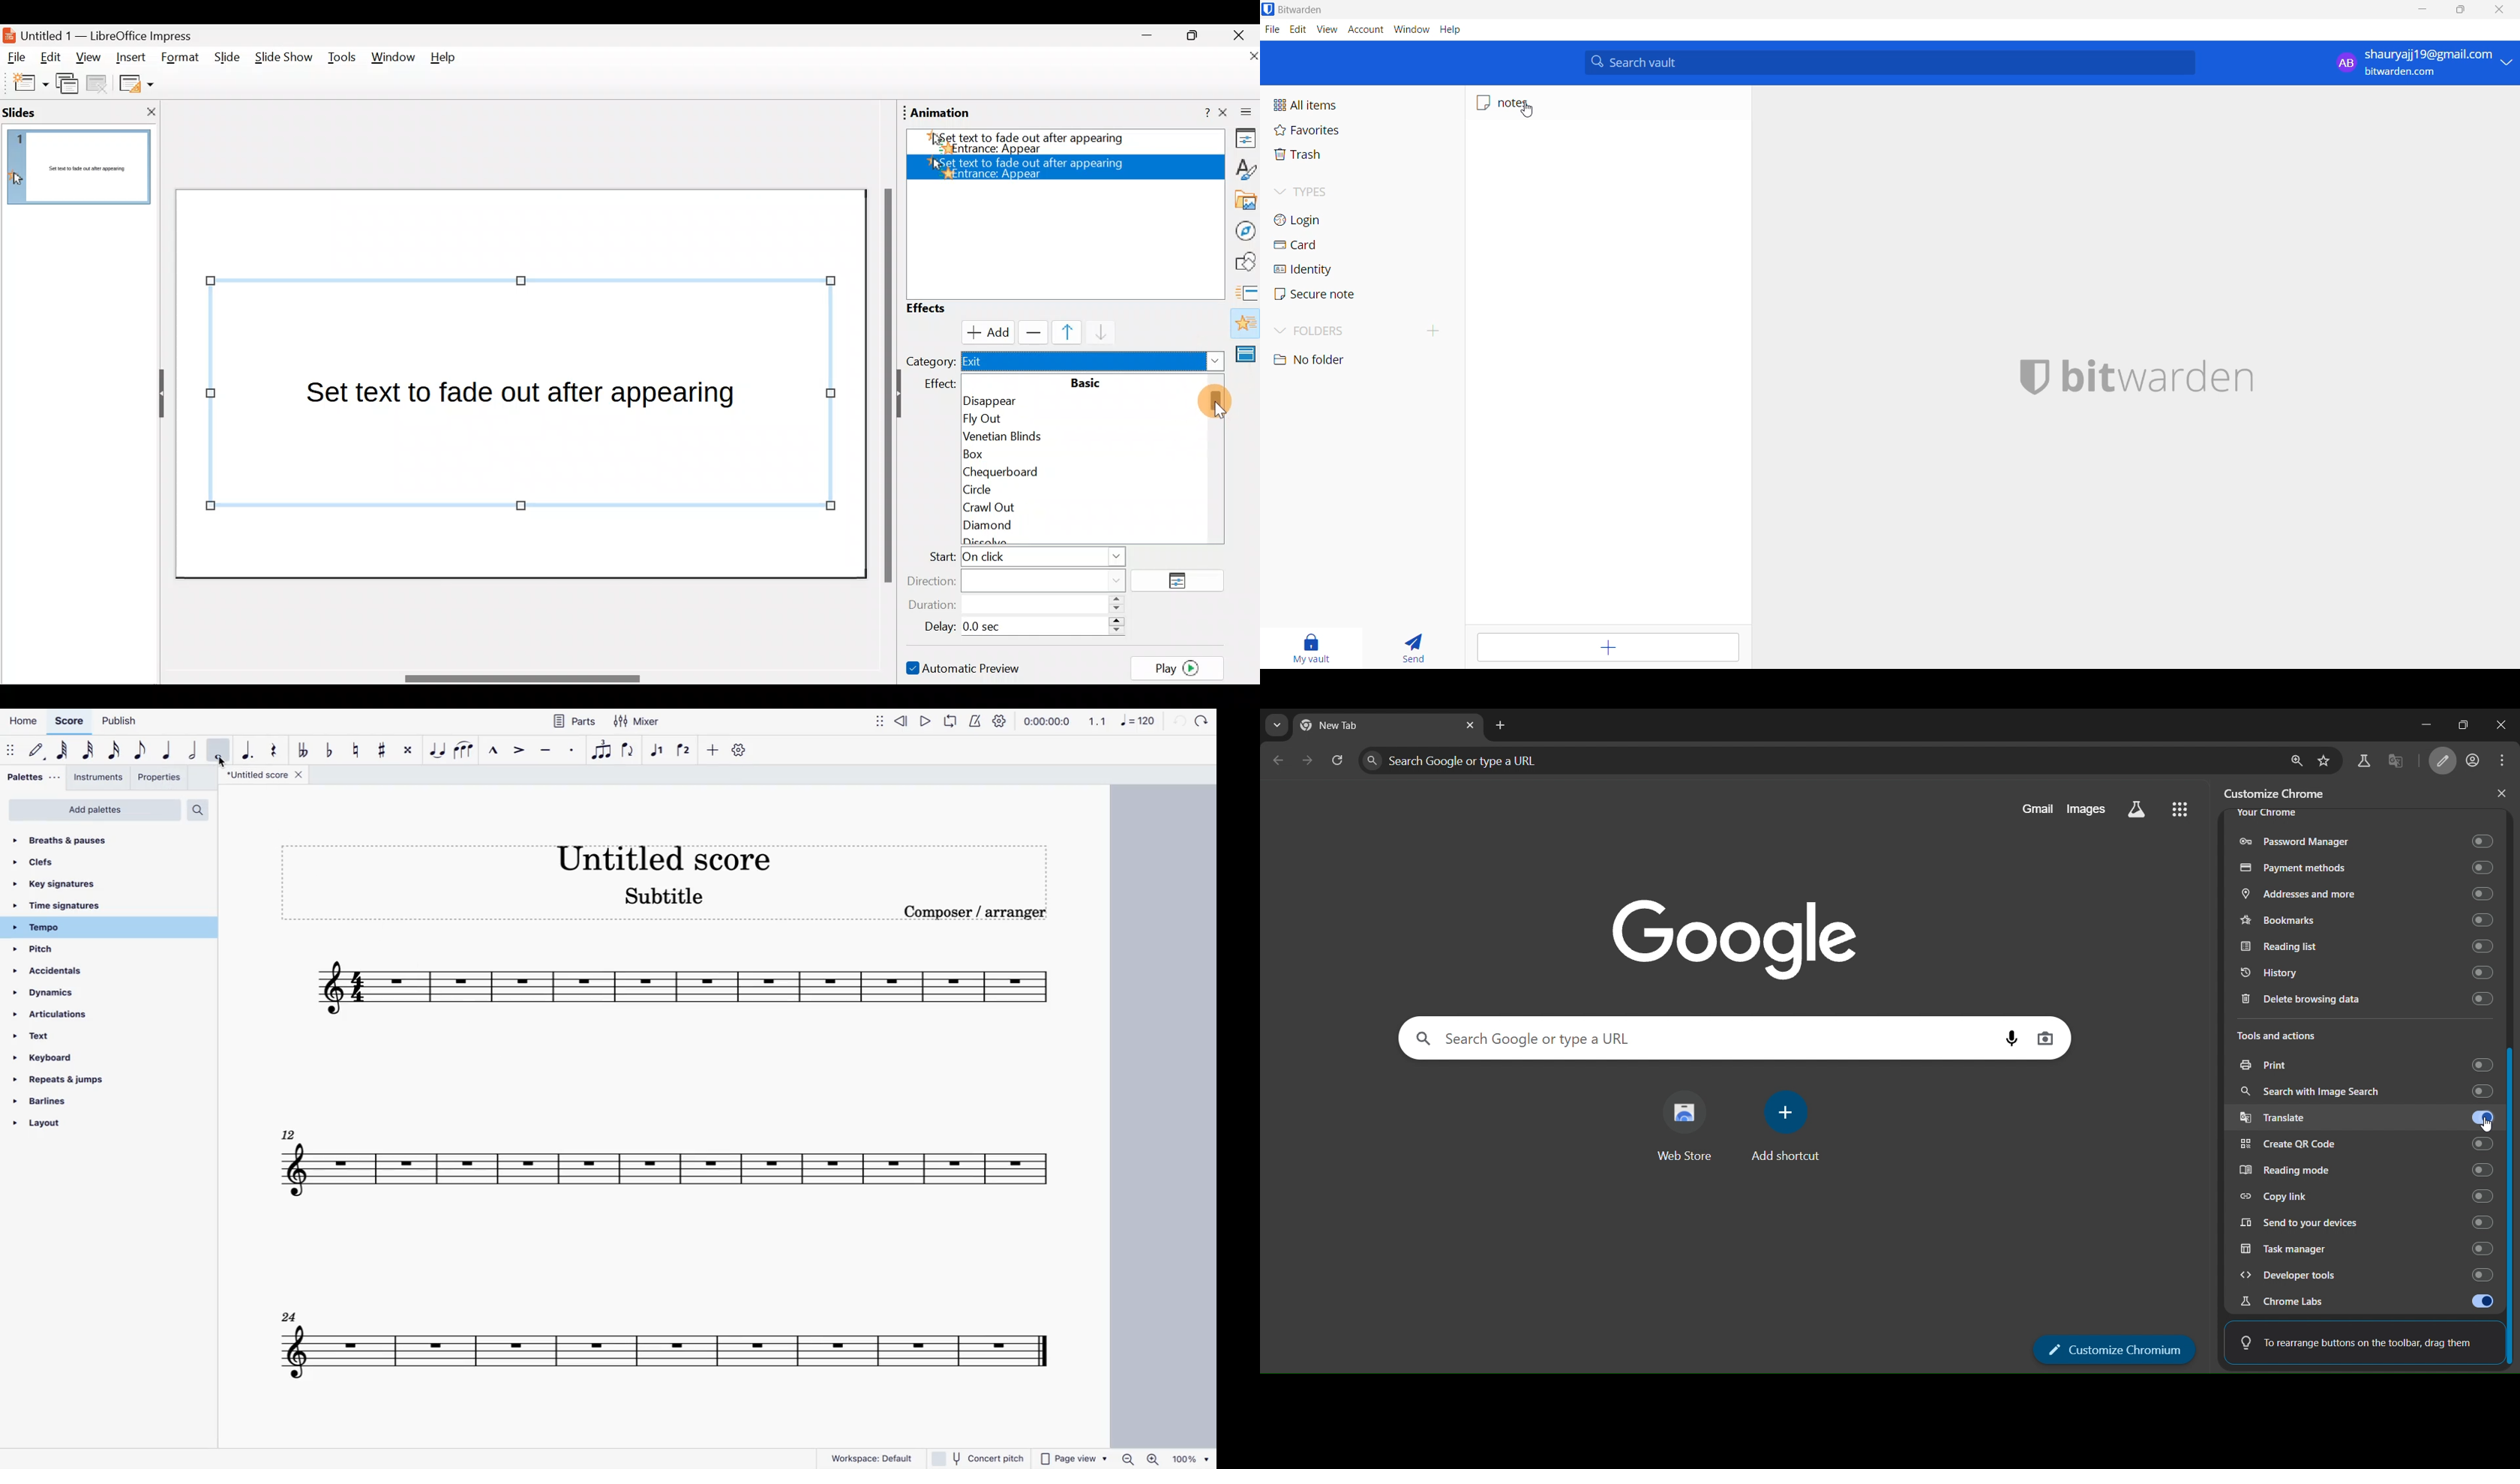  Describe the element at coordinates (1243, 201) in the screenshot. I see `Gallery` at that location.